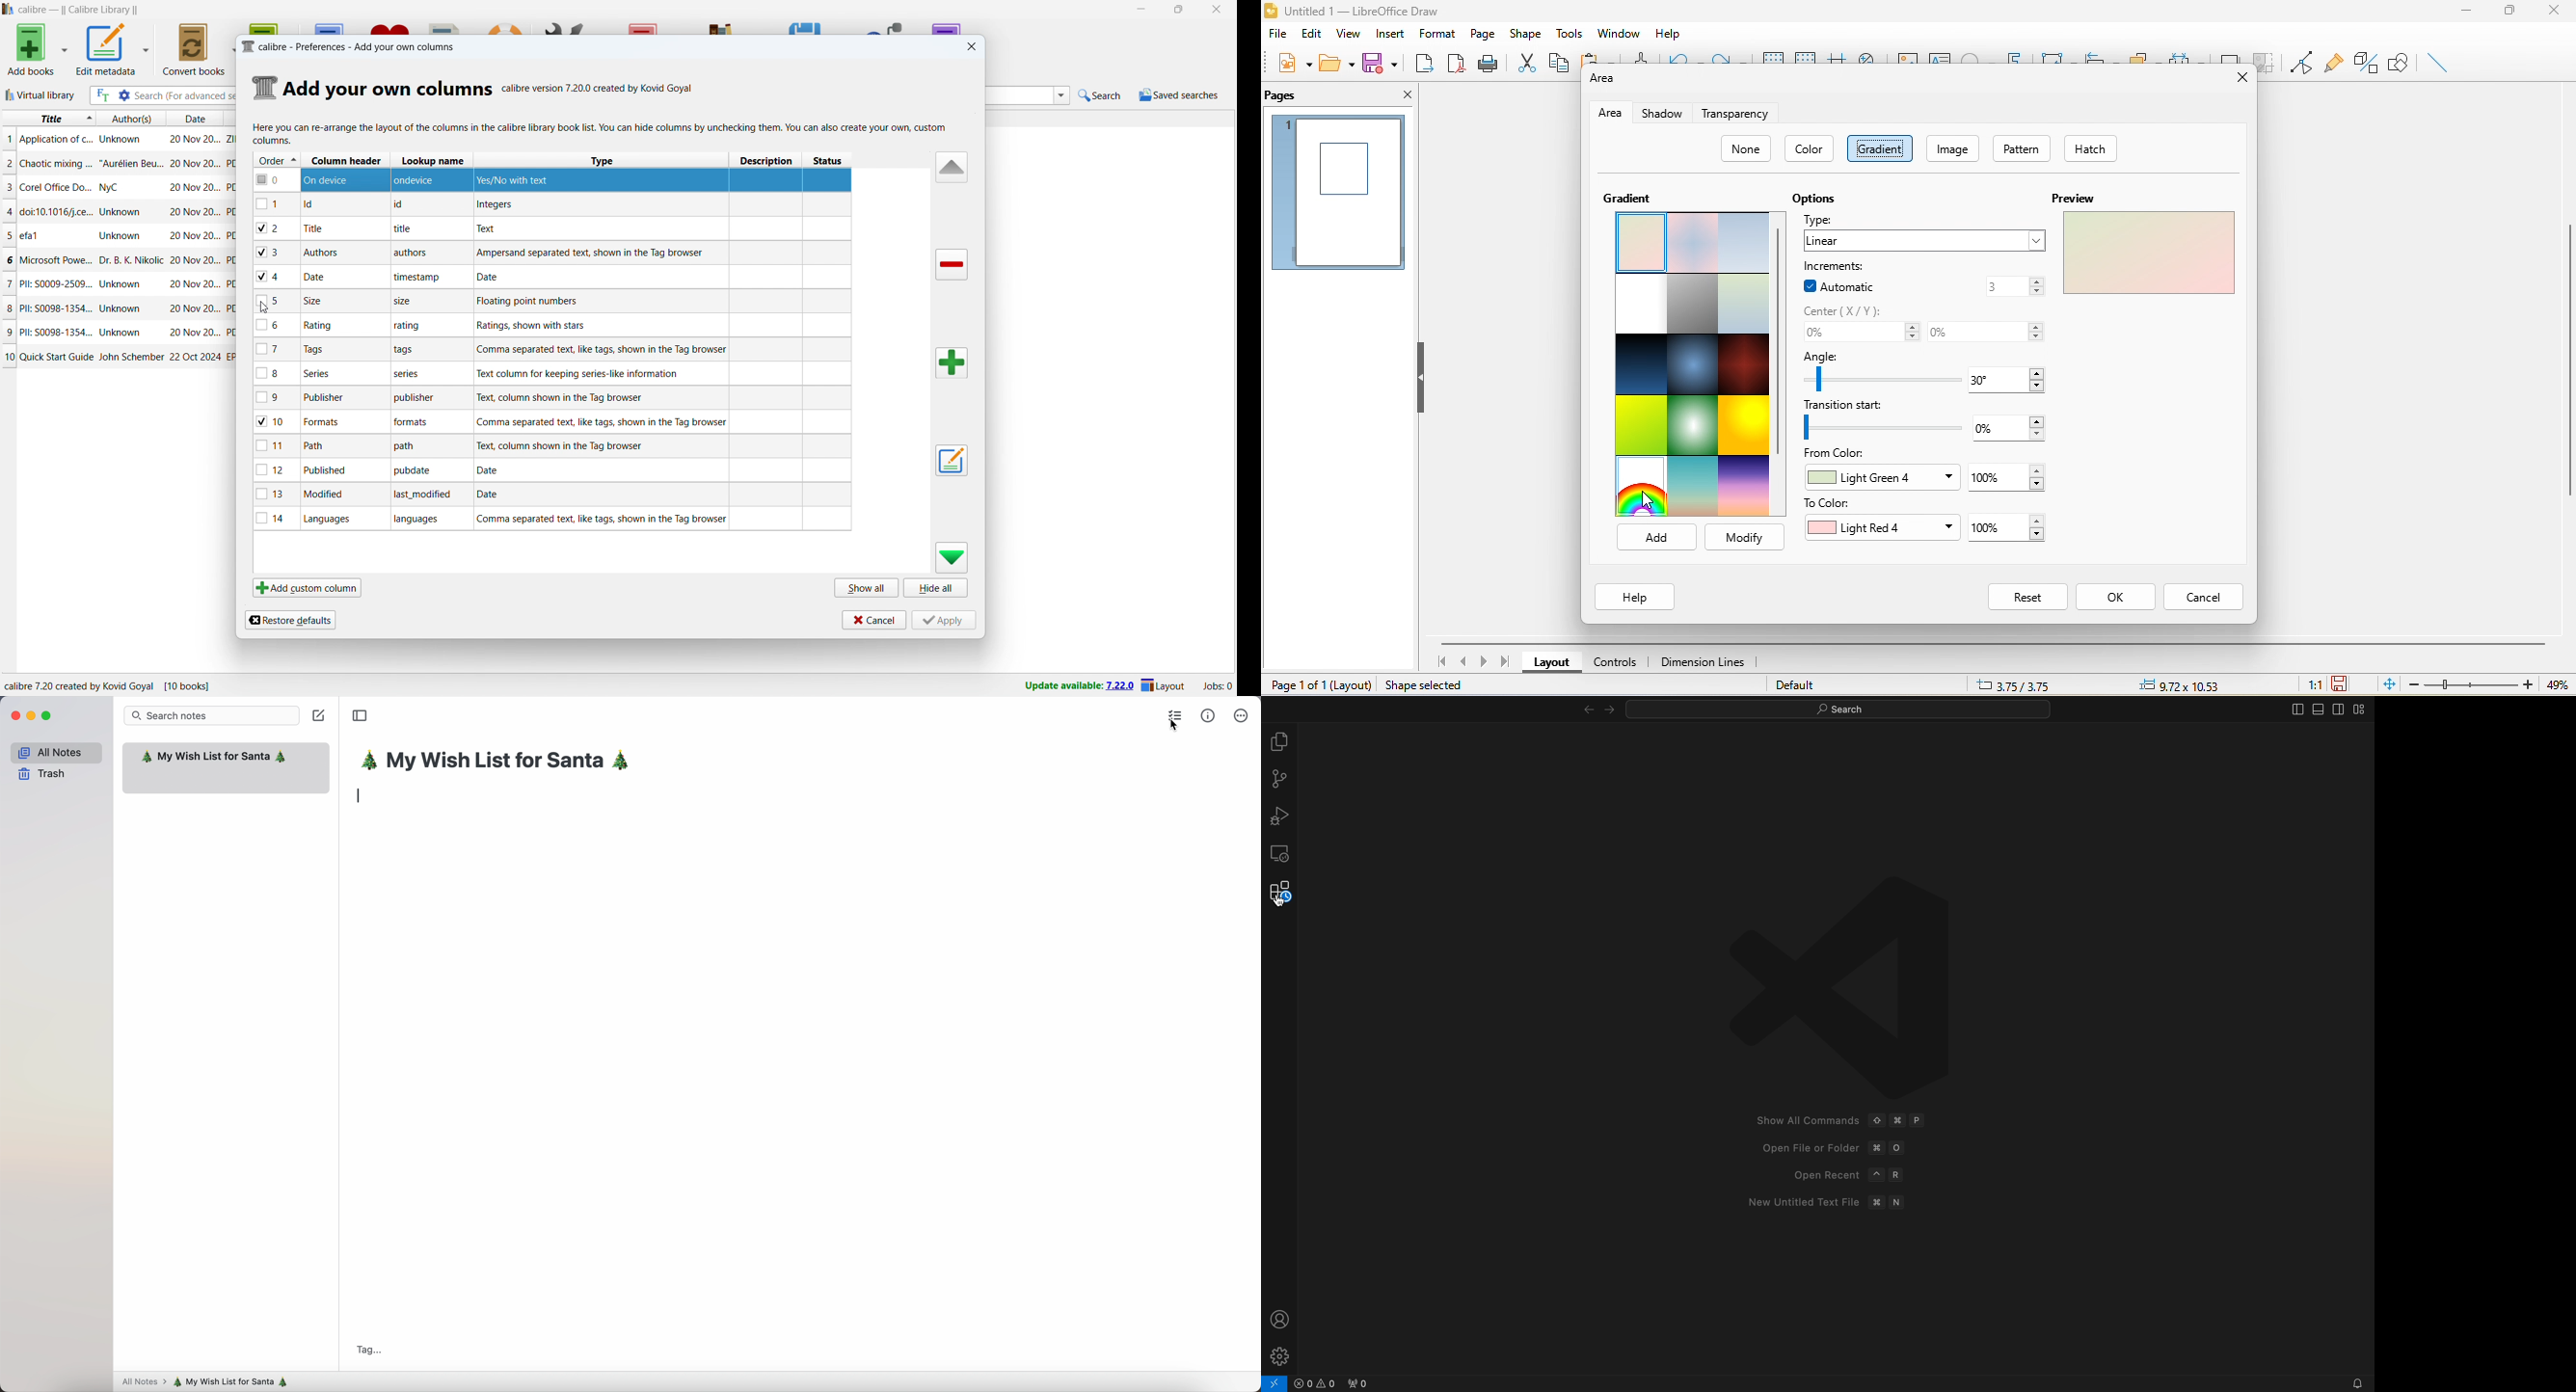  What do you see at coordinates (121, 236) in the screenshot?
I see `author` at bounding box center [121, 236].